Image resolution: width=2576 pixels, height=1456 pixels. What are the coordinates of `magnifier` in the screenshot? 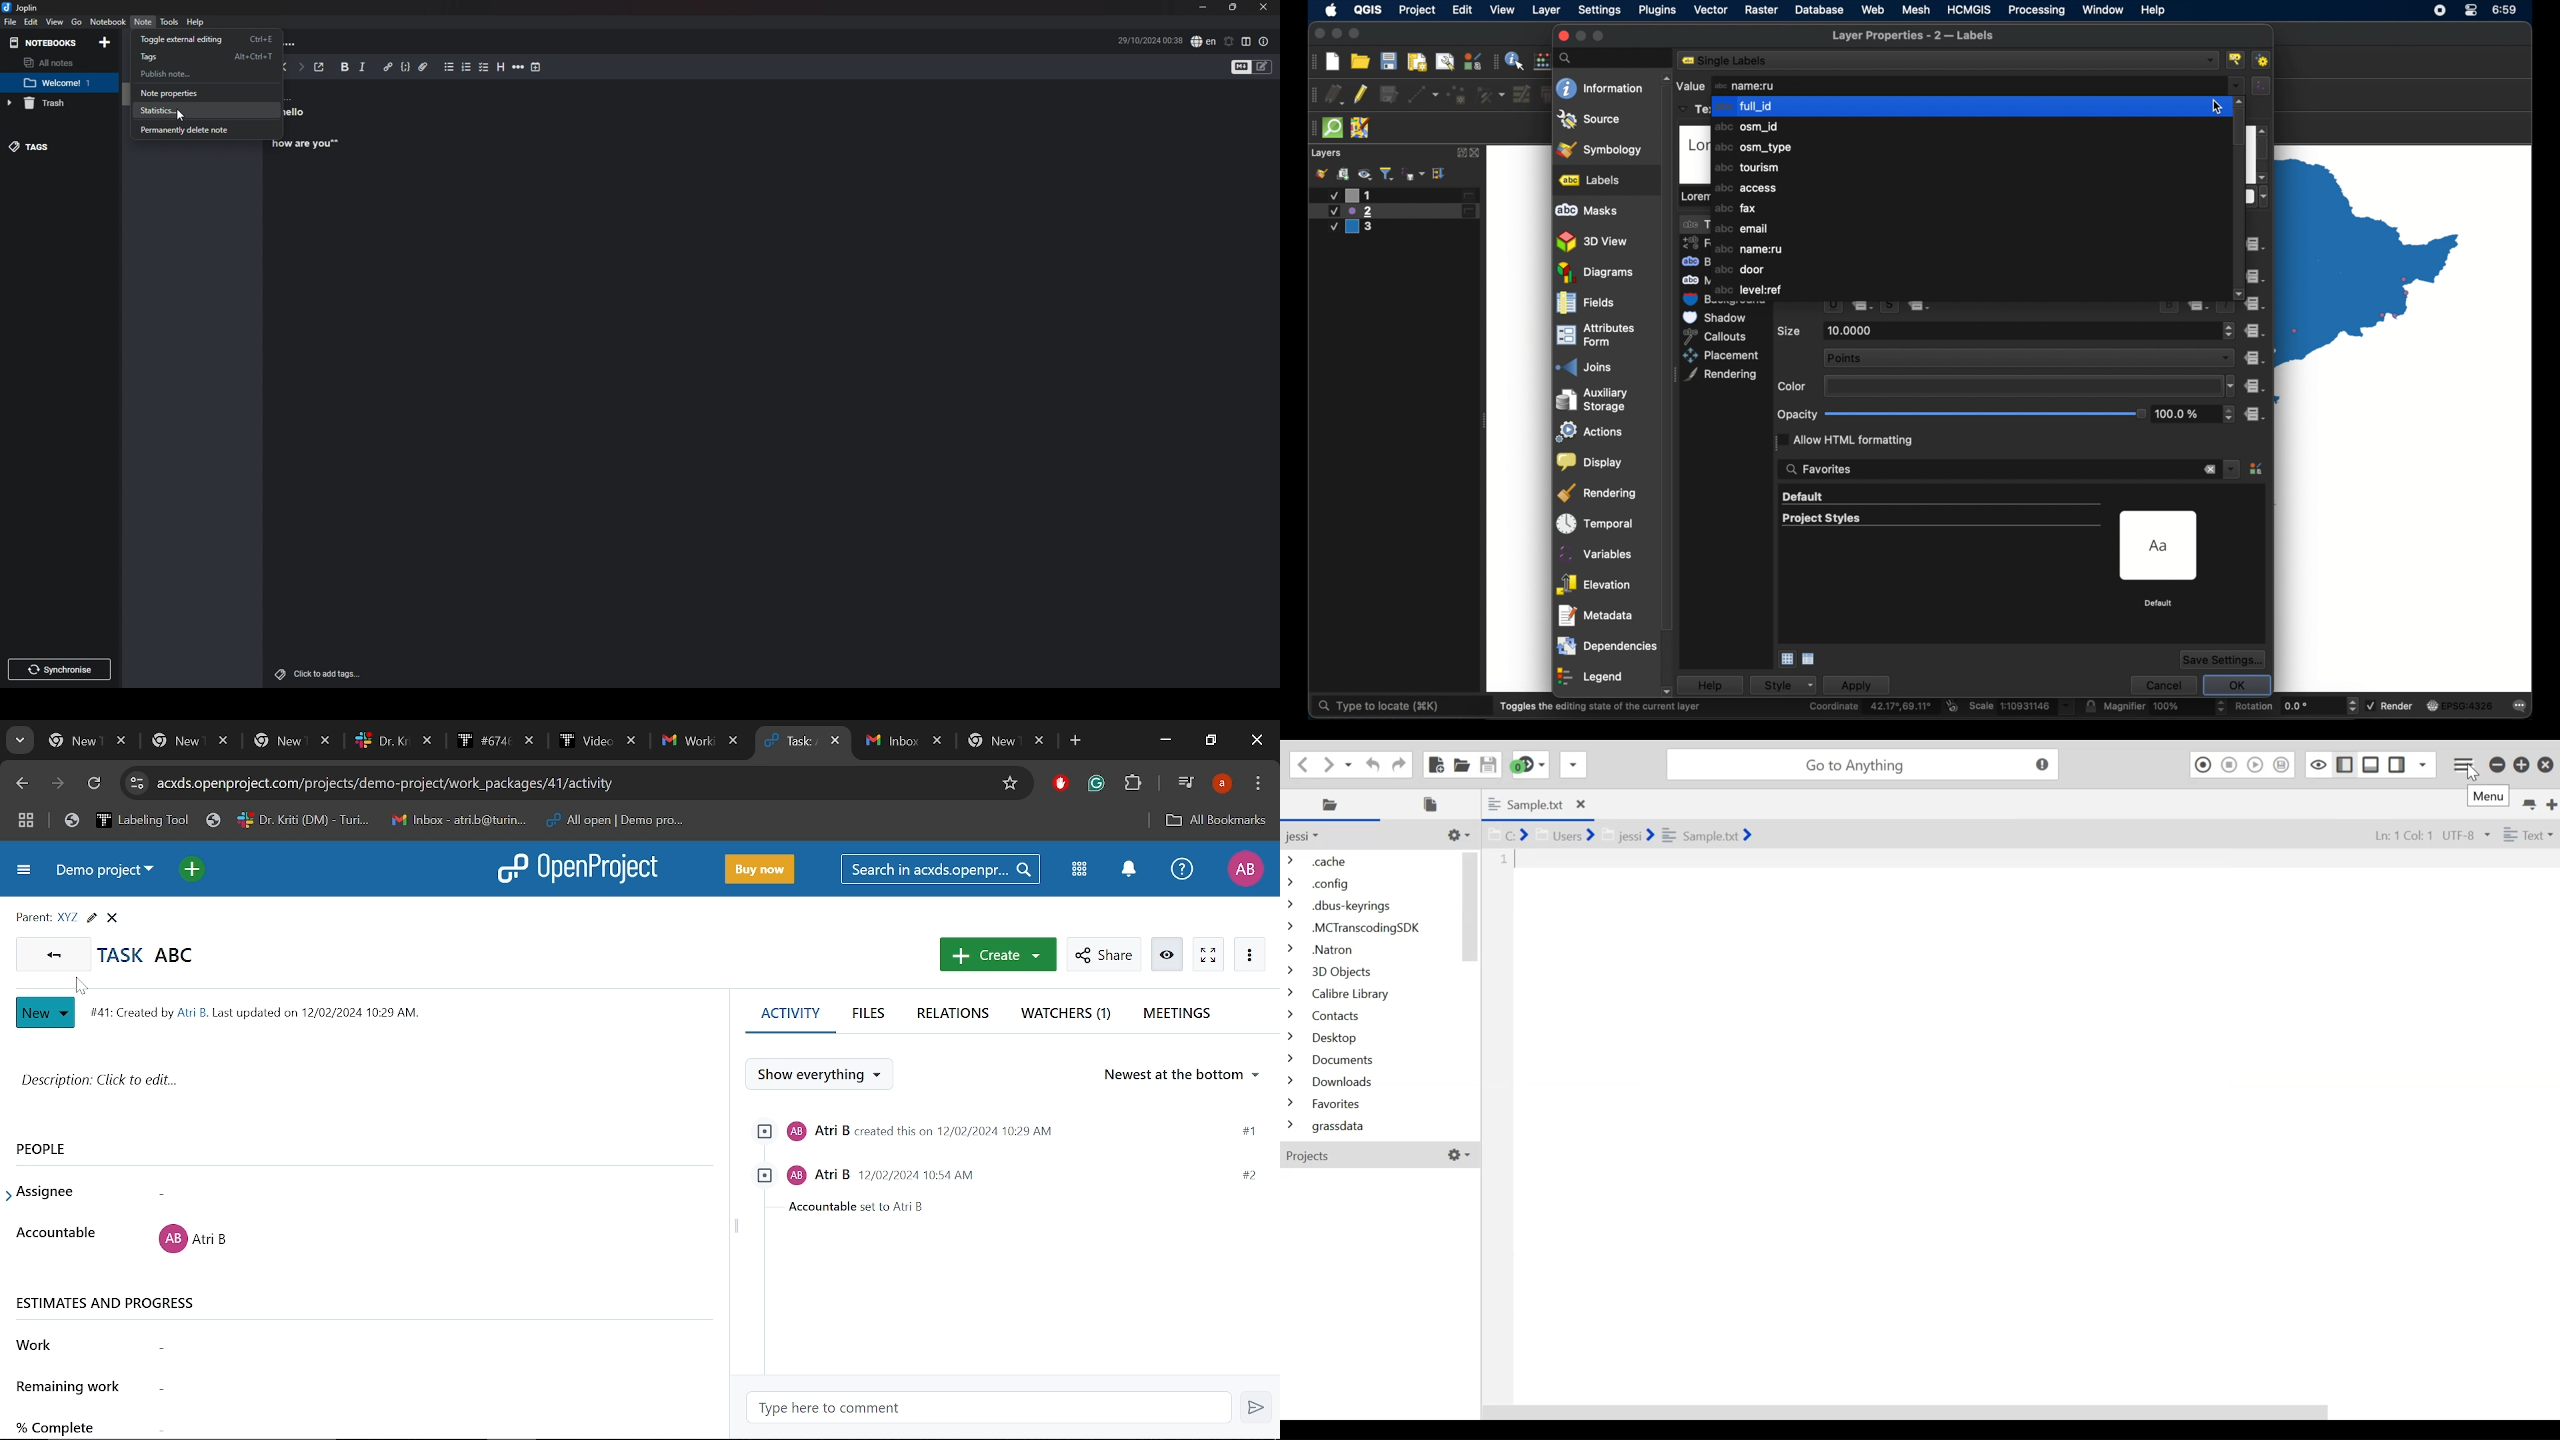 It's located at (2165, 706).